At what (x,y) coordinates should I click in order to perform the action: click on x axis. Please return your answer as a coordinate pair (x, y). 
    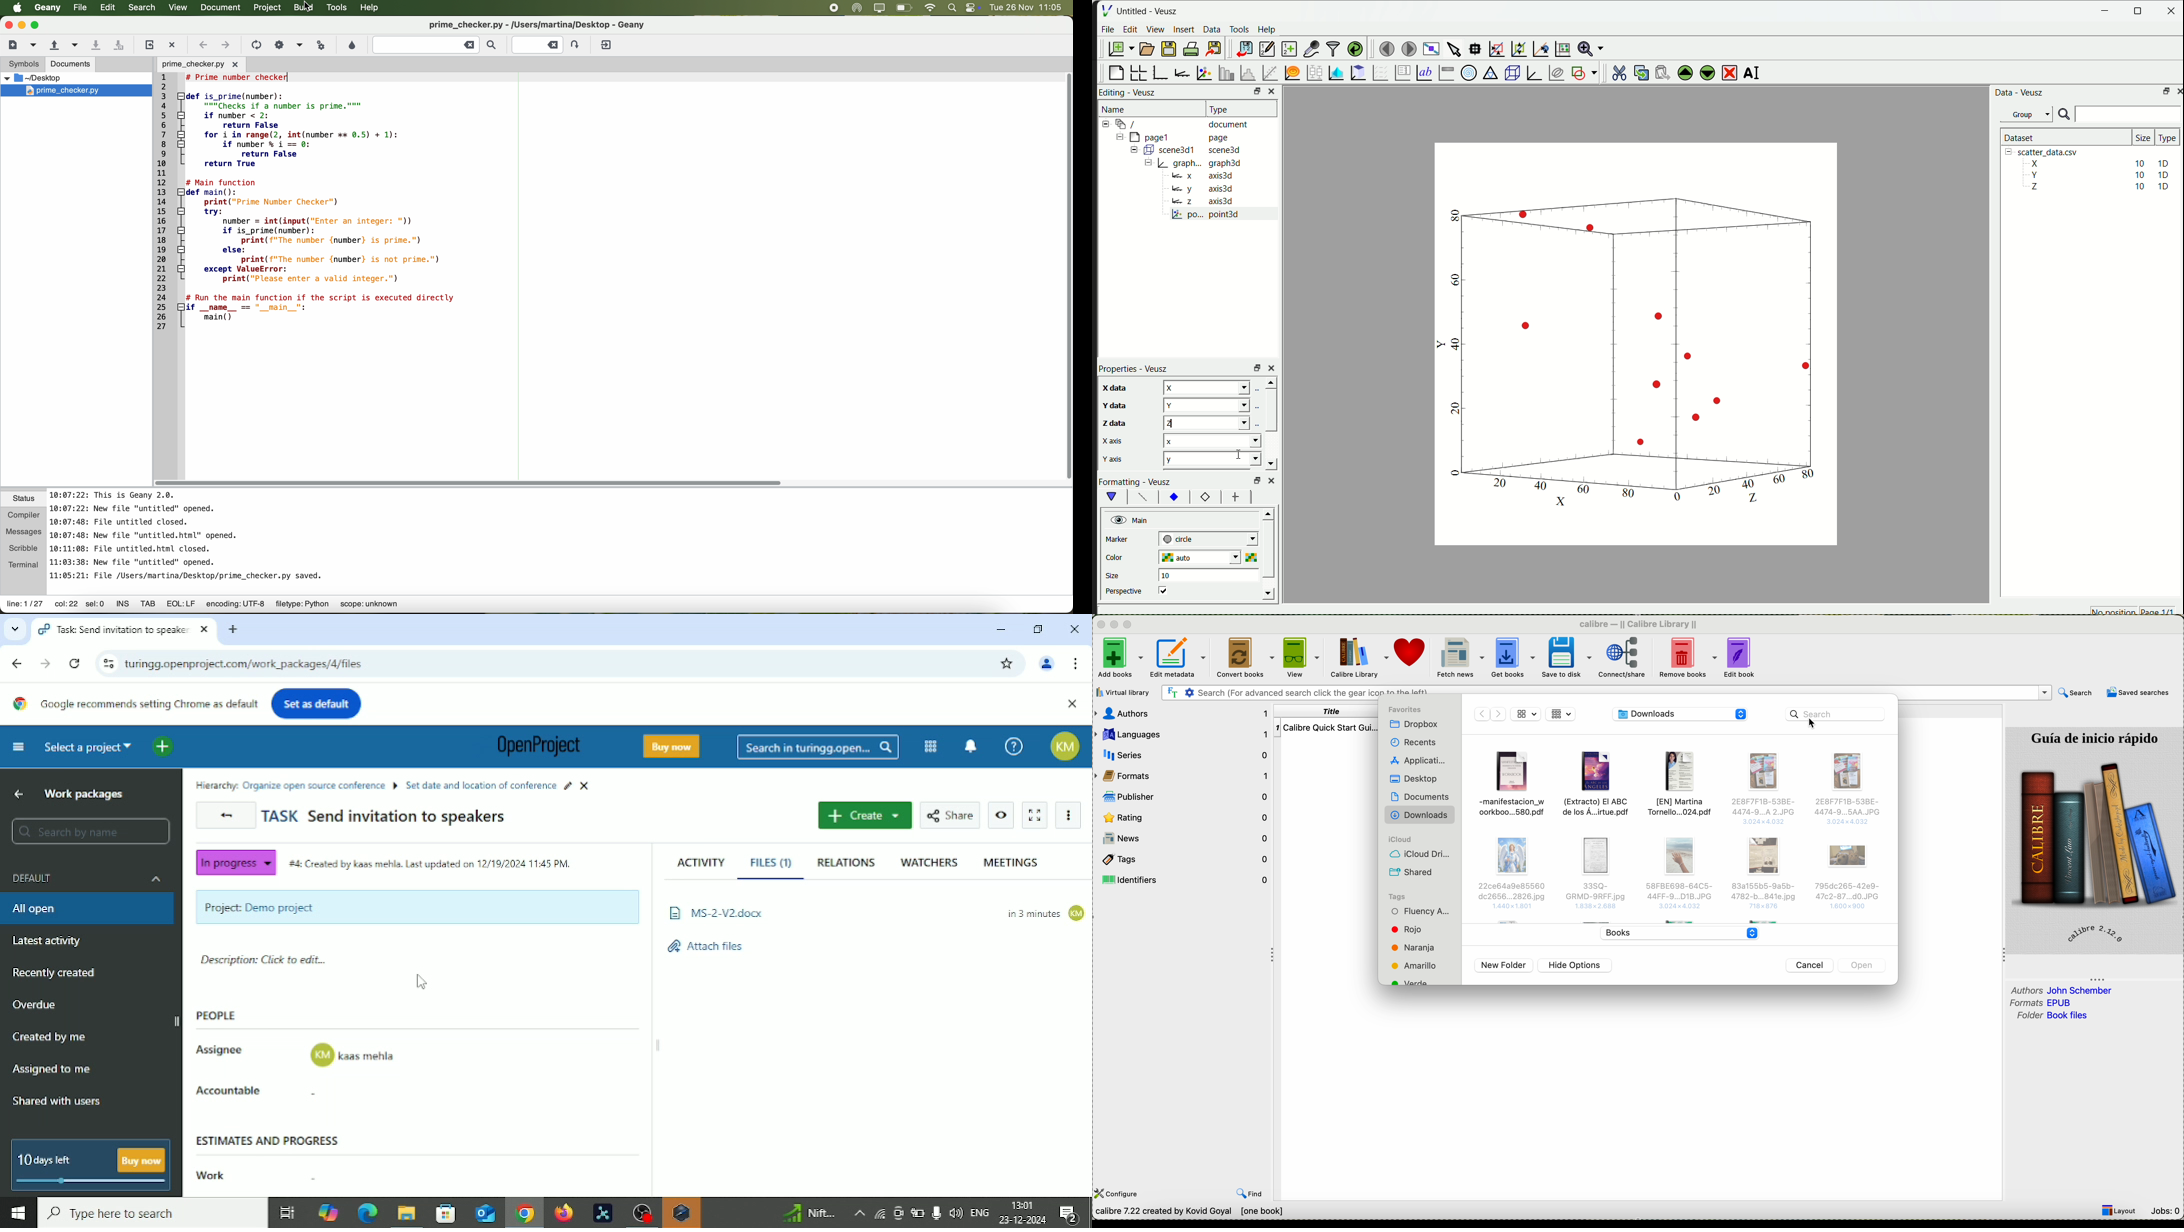
    Looking at the image, I should click on (1113, 441).